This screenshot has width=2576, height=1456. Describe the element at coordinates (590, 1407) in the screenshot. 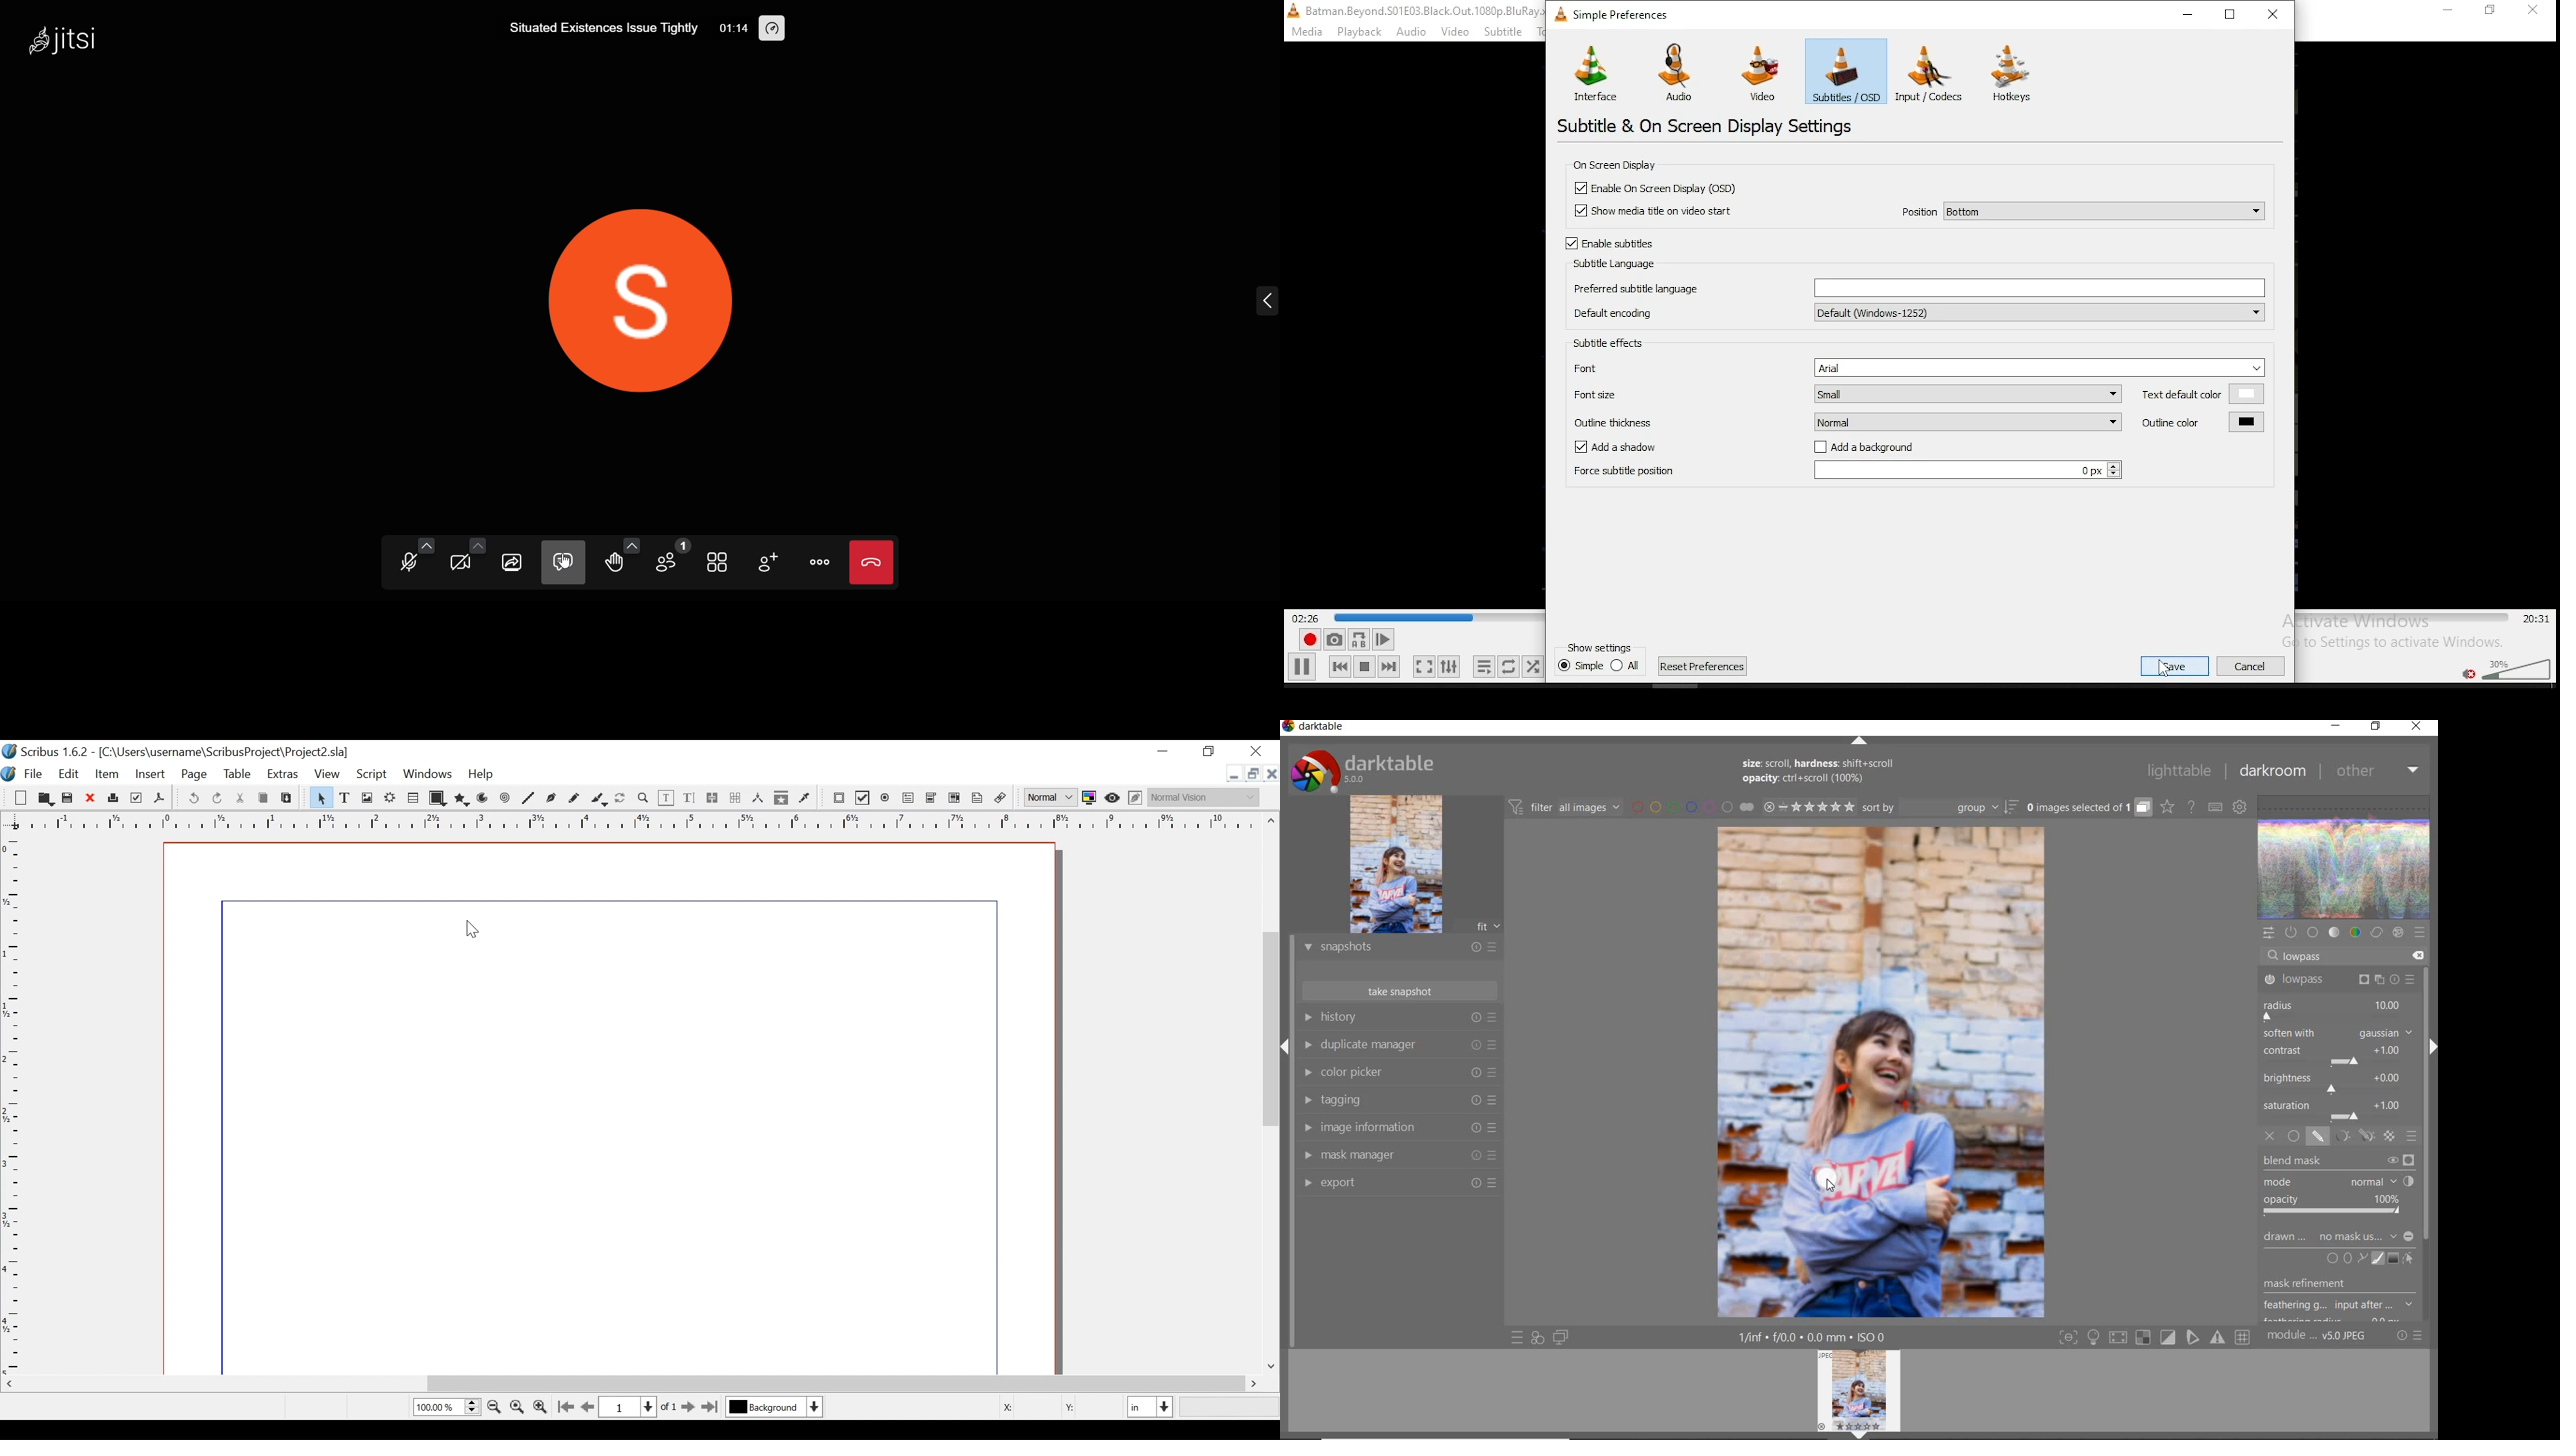

I see `Go to the previous page` at that location.